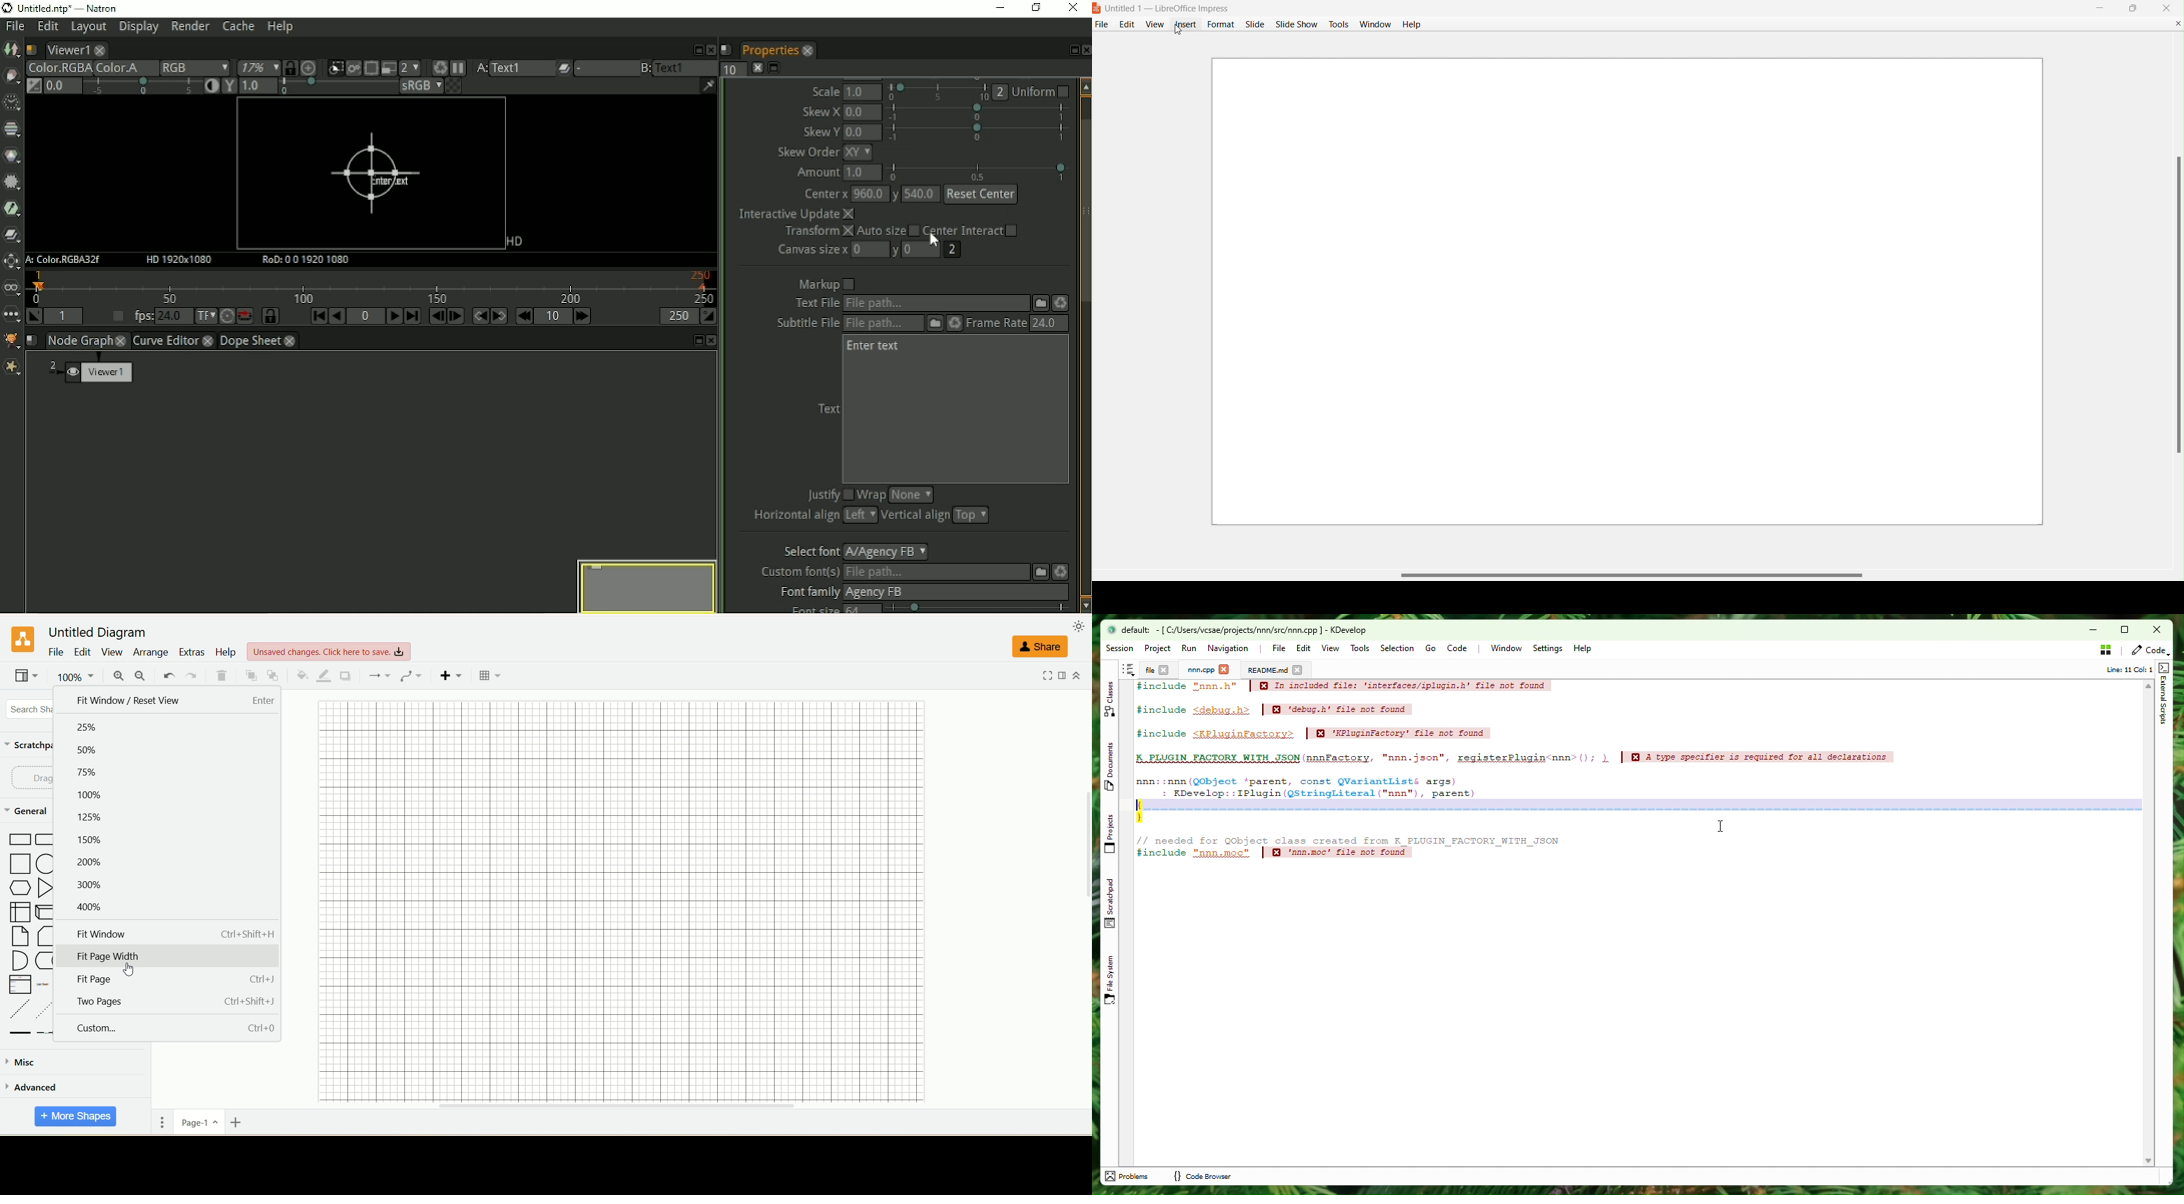  Describe the element at coordinates (1127, 24) in the screenshot. I see `Edit` at that location.